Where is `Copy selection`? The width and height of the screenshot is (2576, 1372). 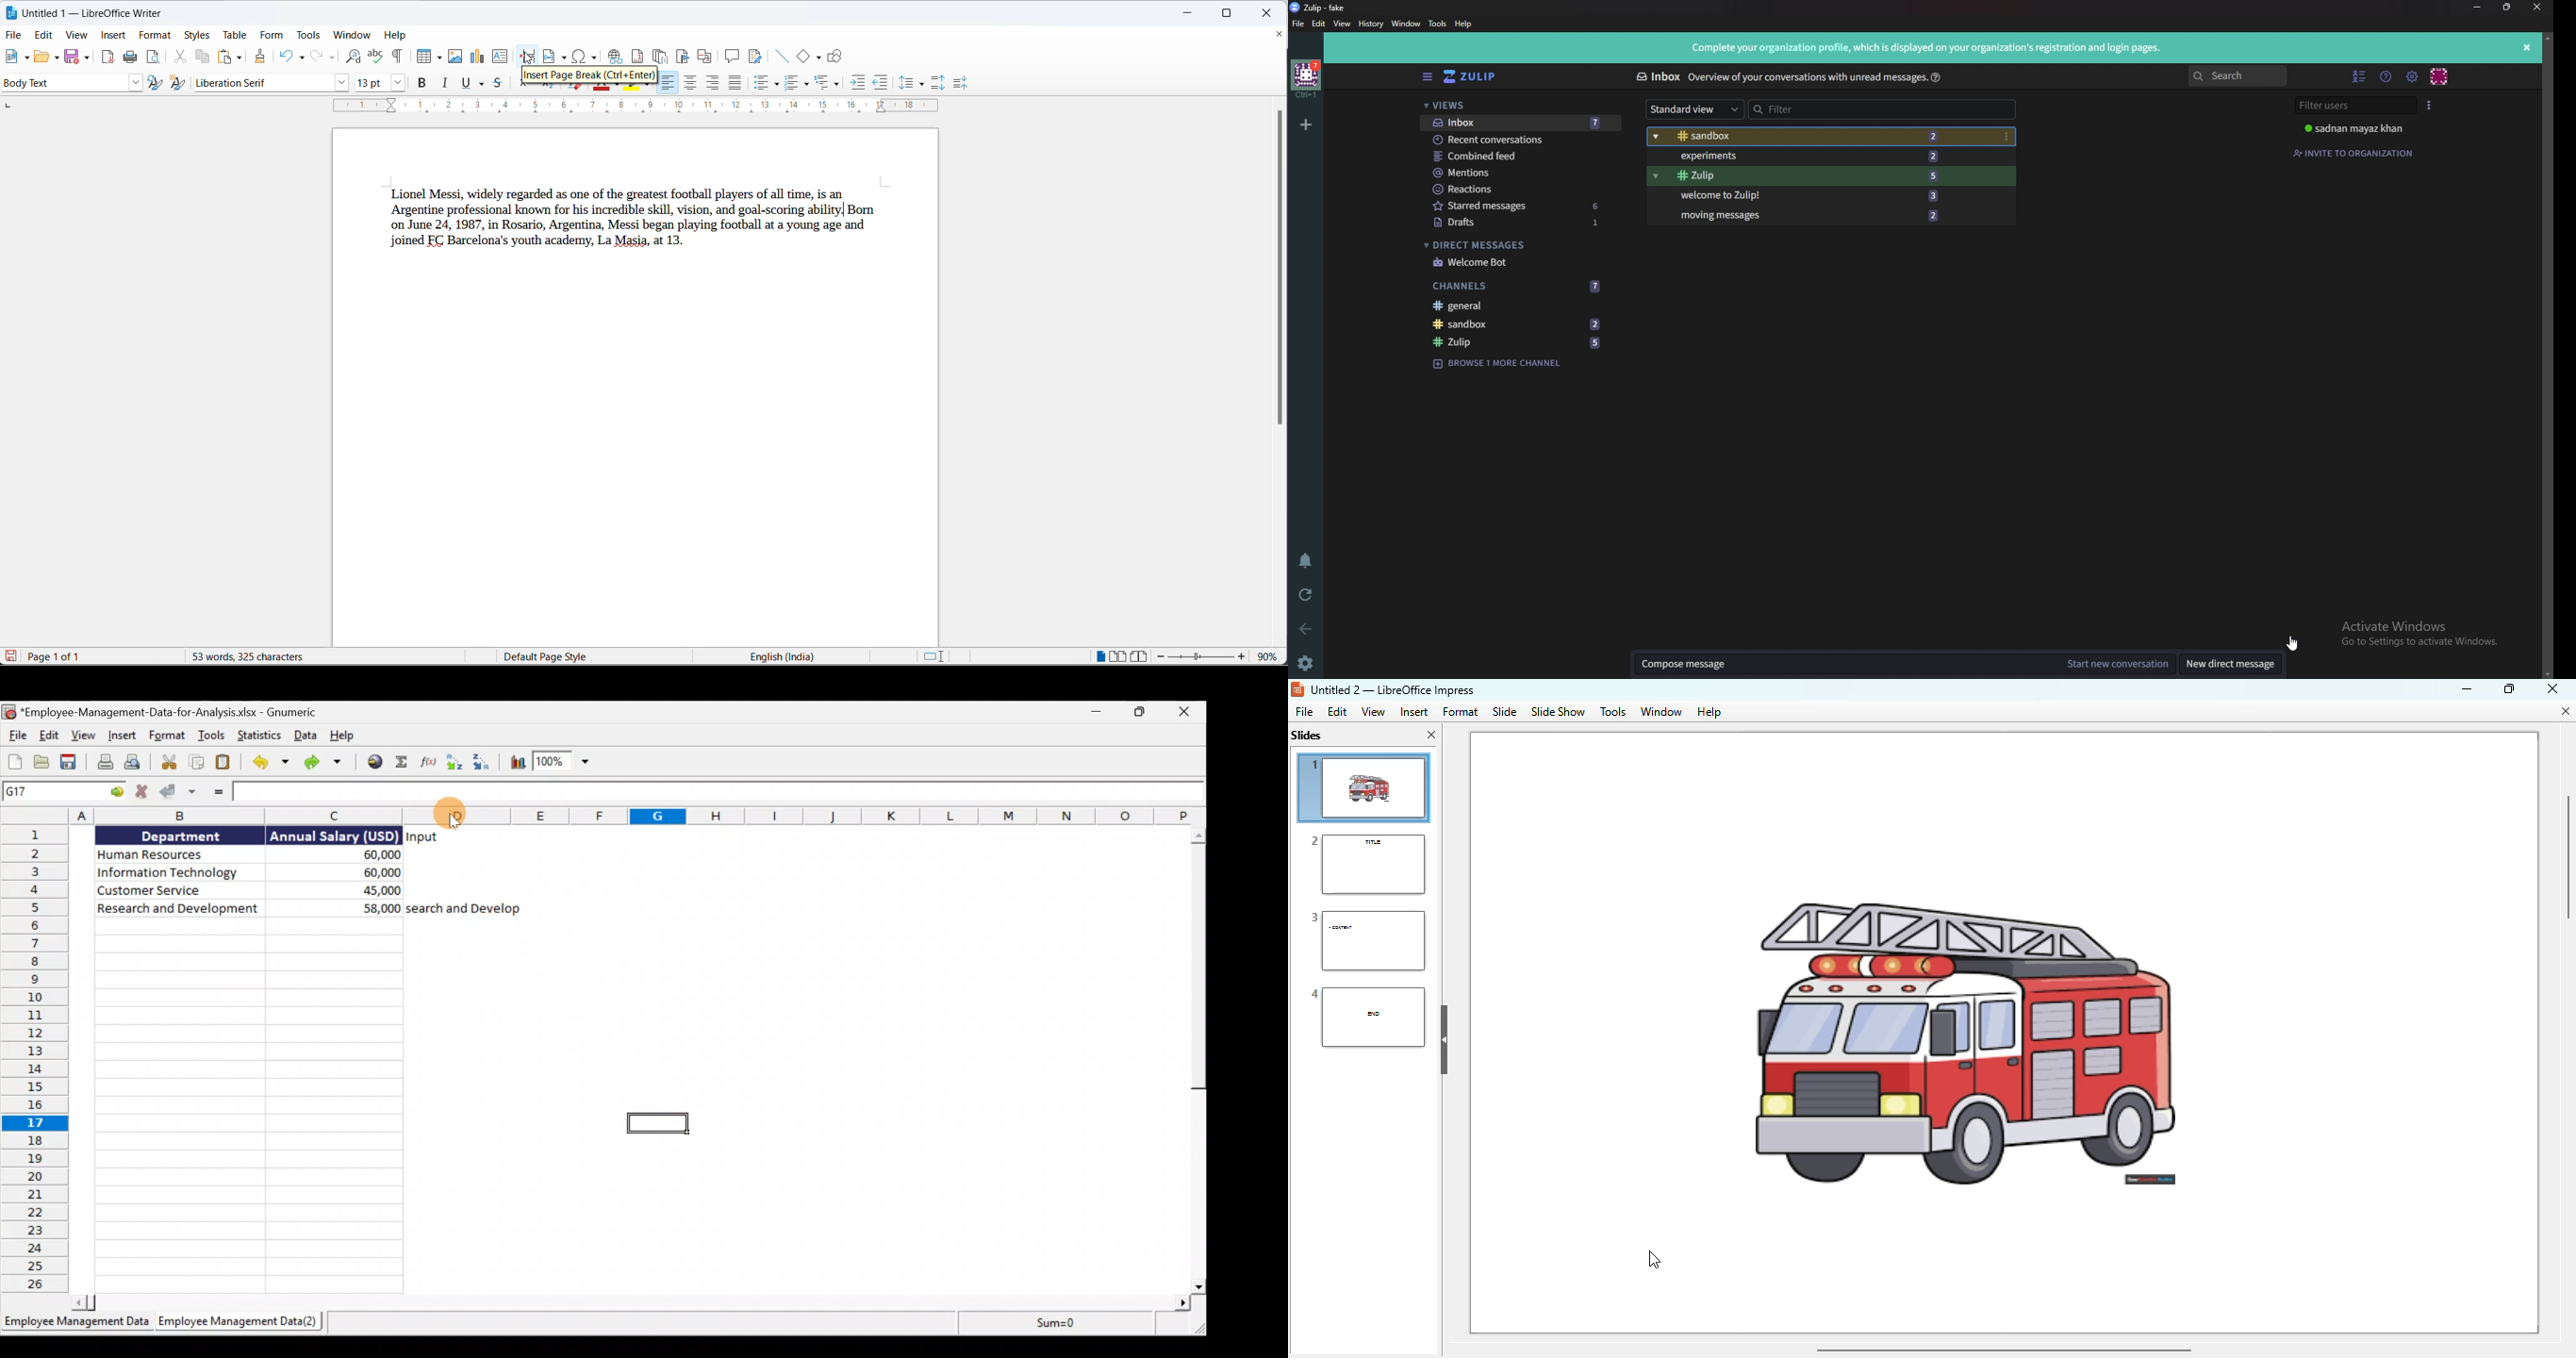 Copy selection is located at coordinates (199, 762).